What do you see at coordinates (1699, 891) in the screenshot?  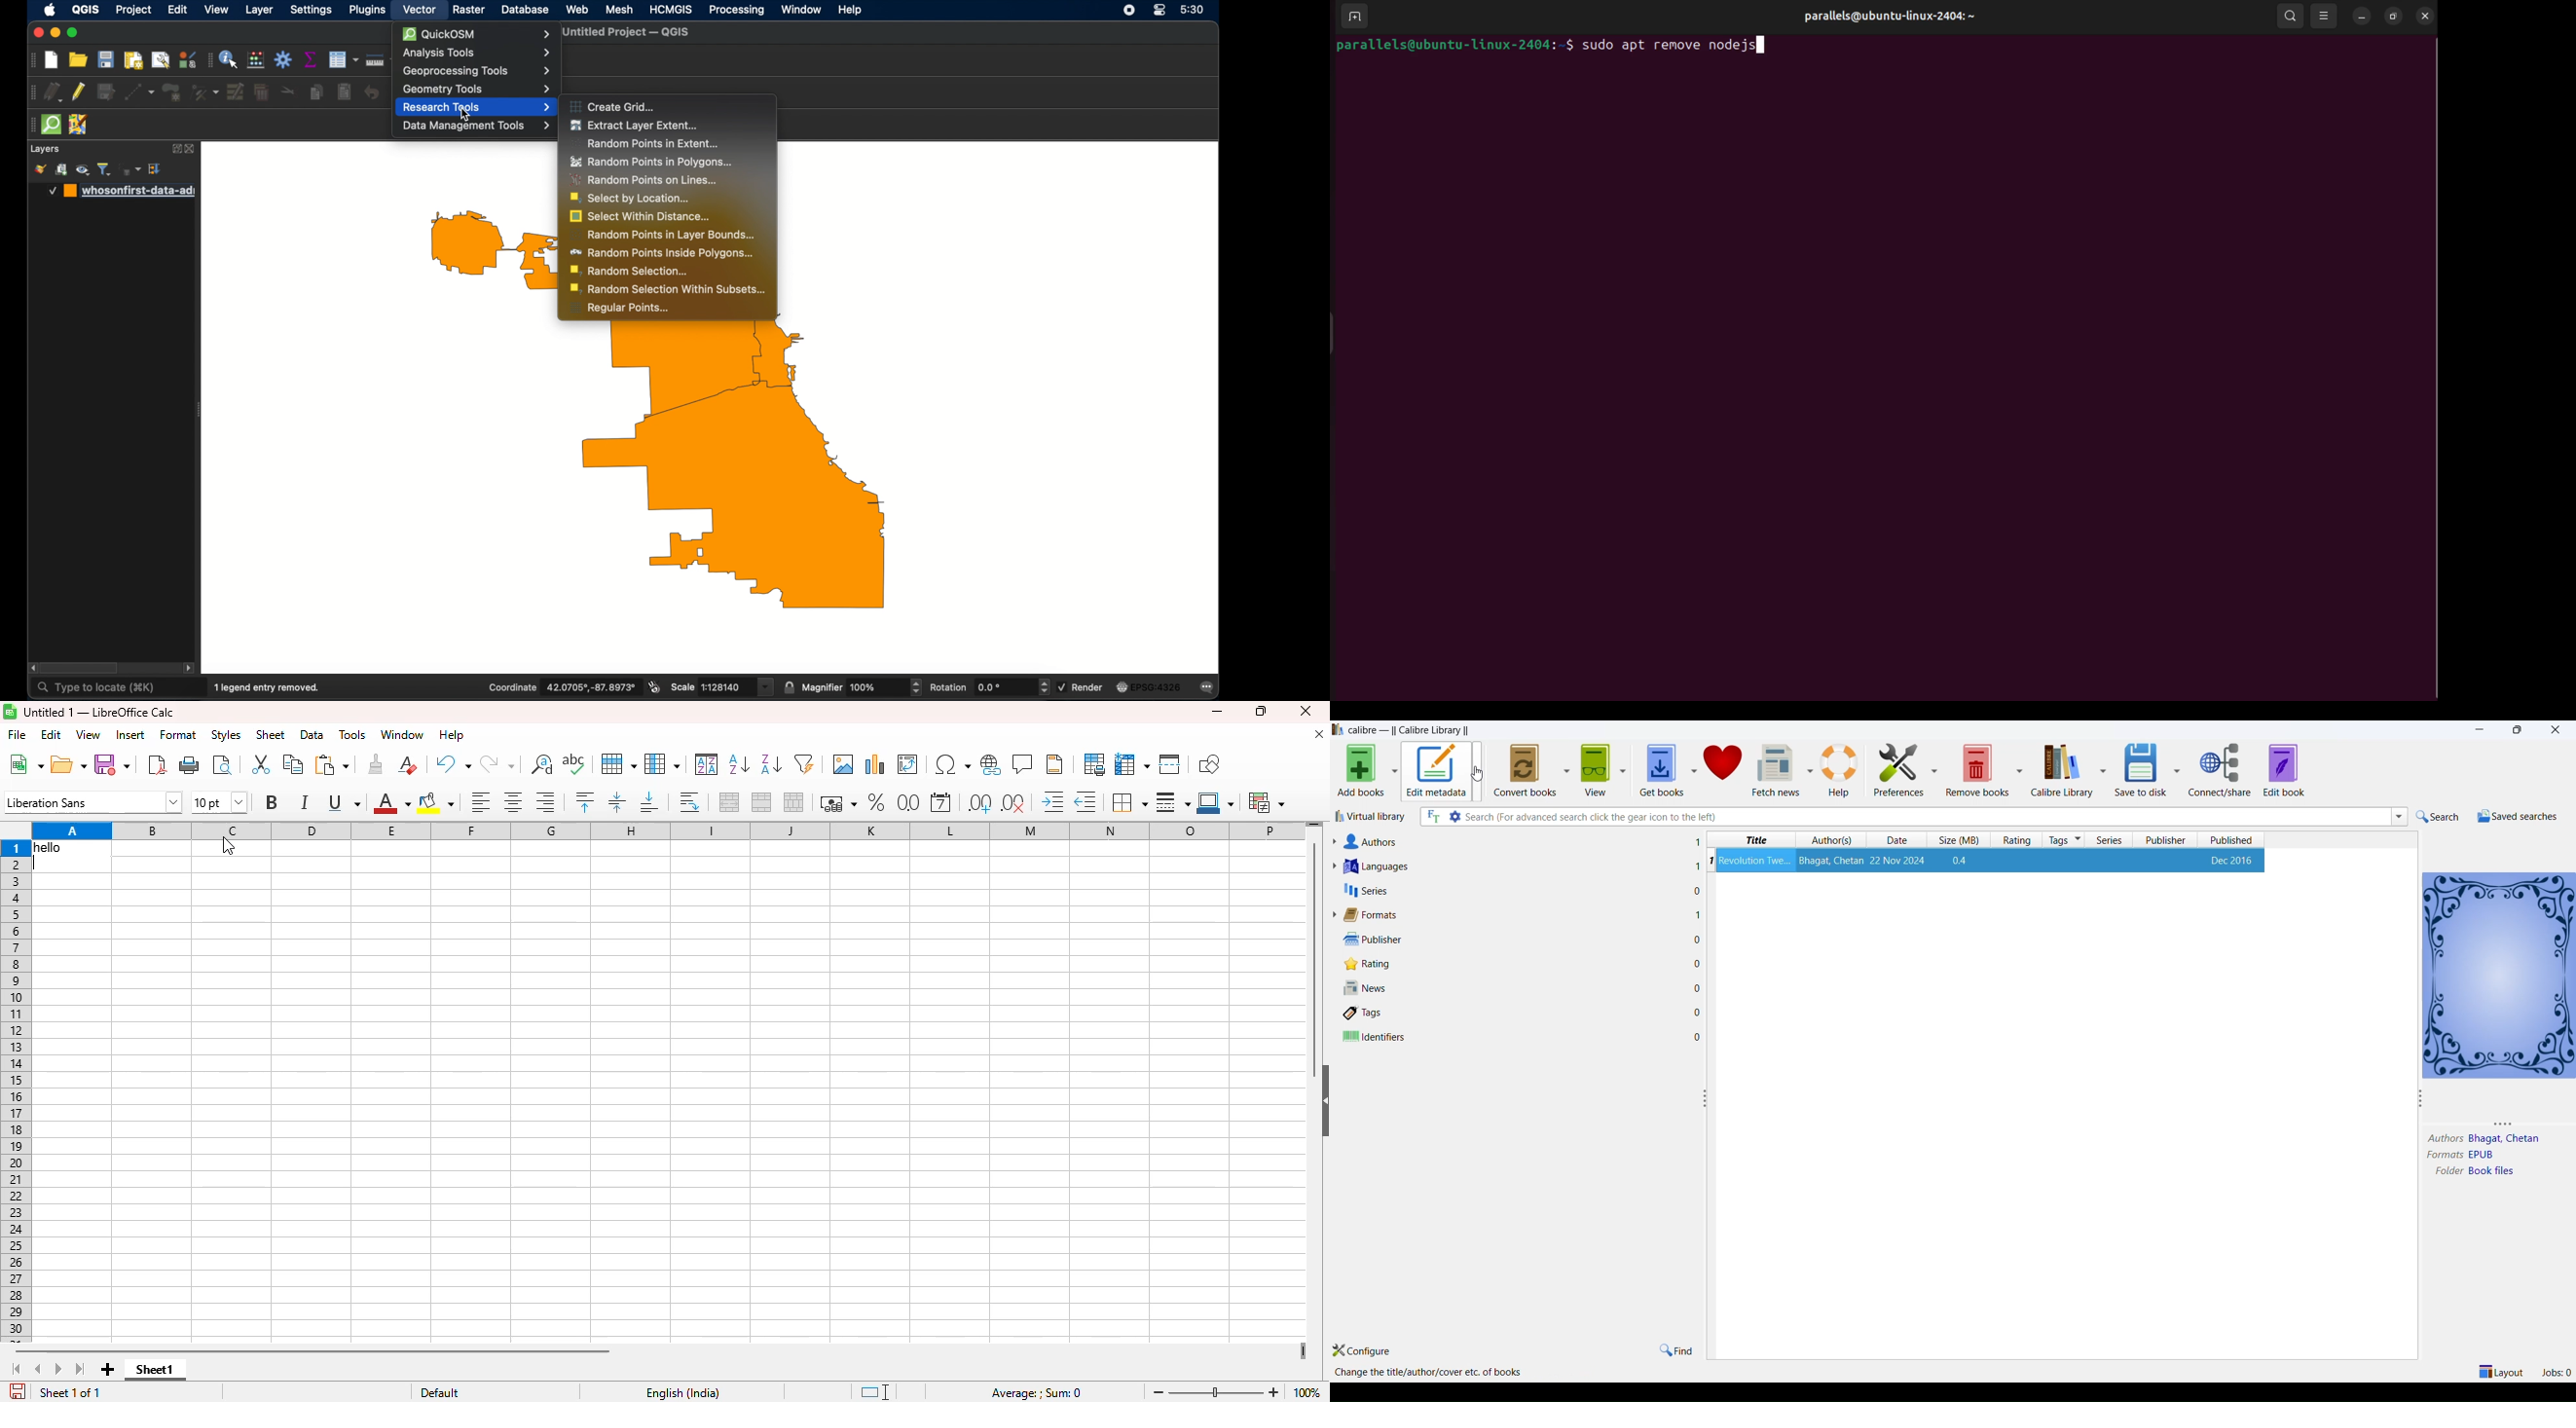 I see `0` at bounding box center [1699, 891].